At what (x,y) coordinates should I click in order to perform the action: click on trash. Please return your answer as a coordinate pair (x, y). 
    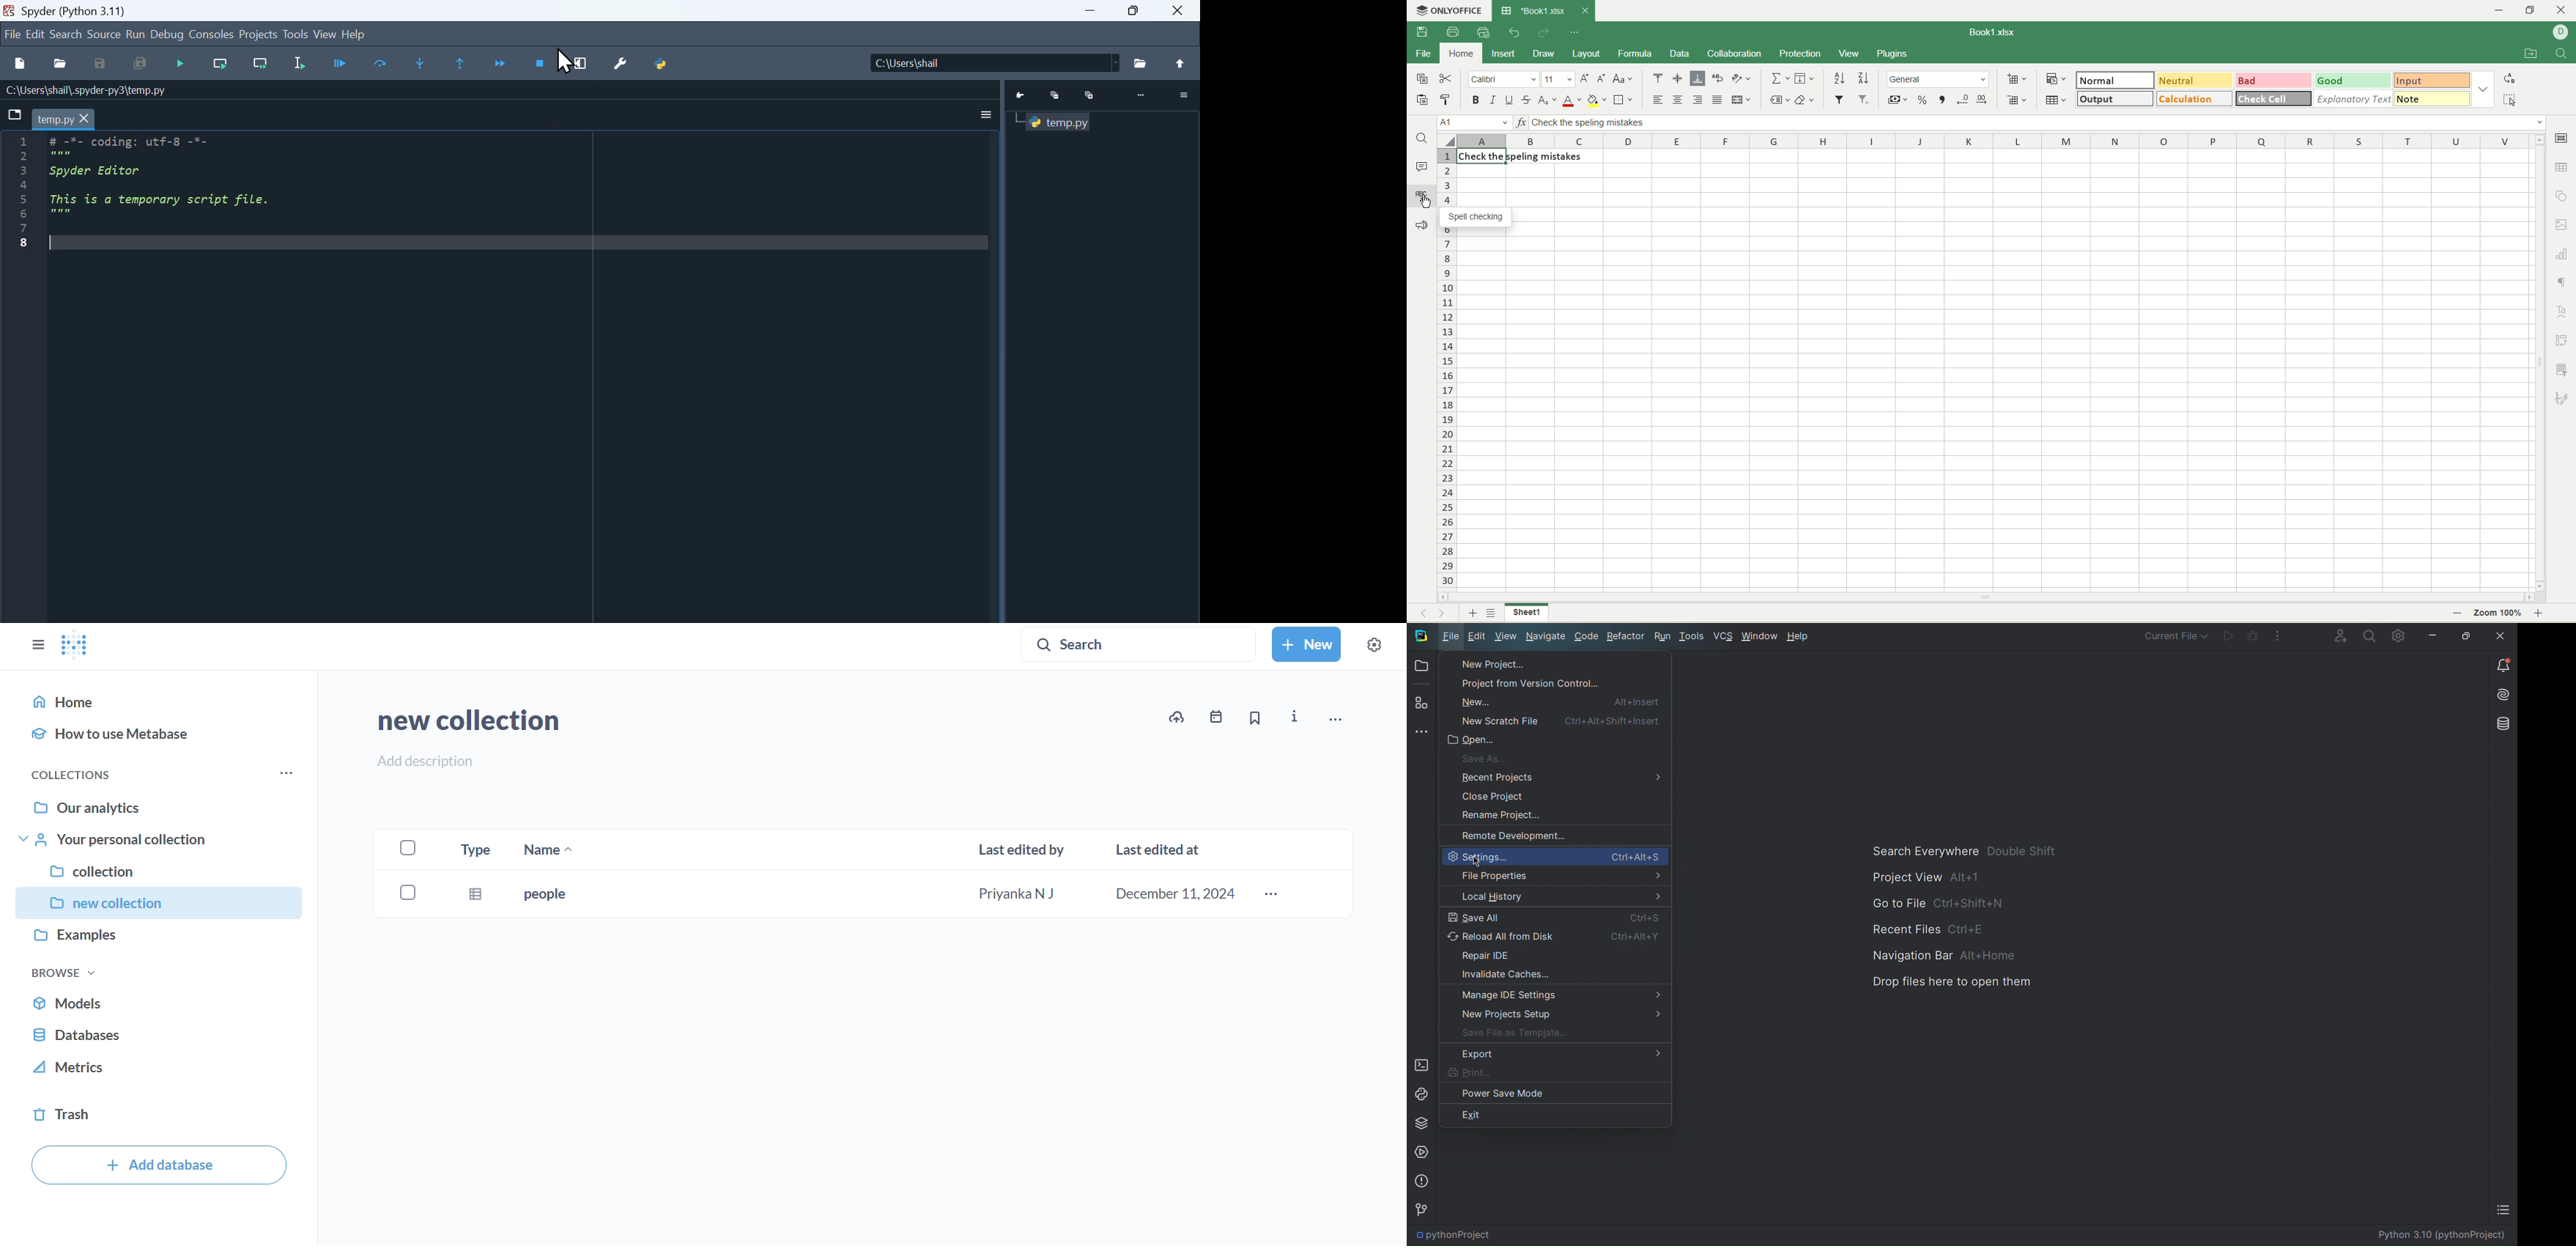
    Looking at the image, I should click on (163, 1114).